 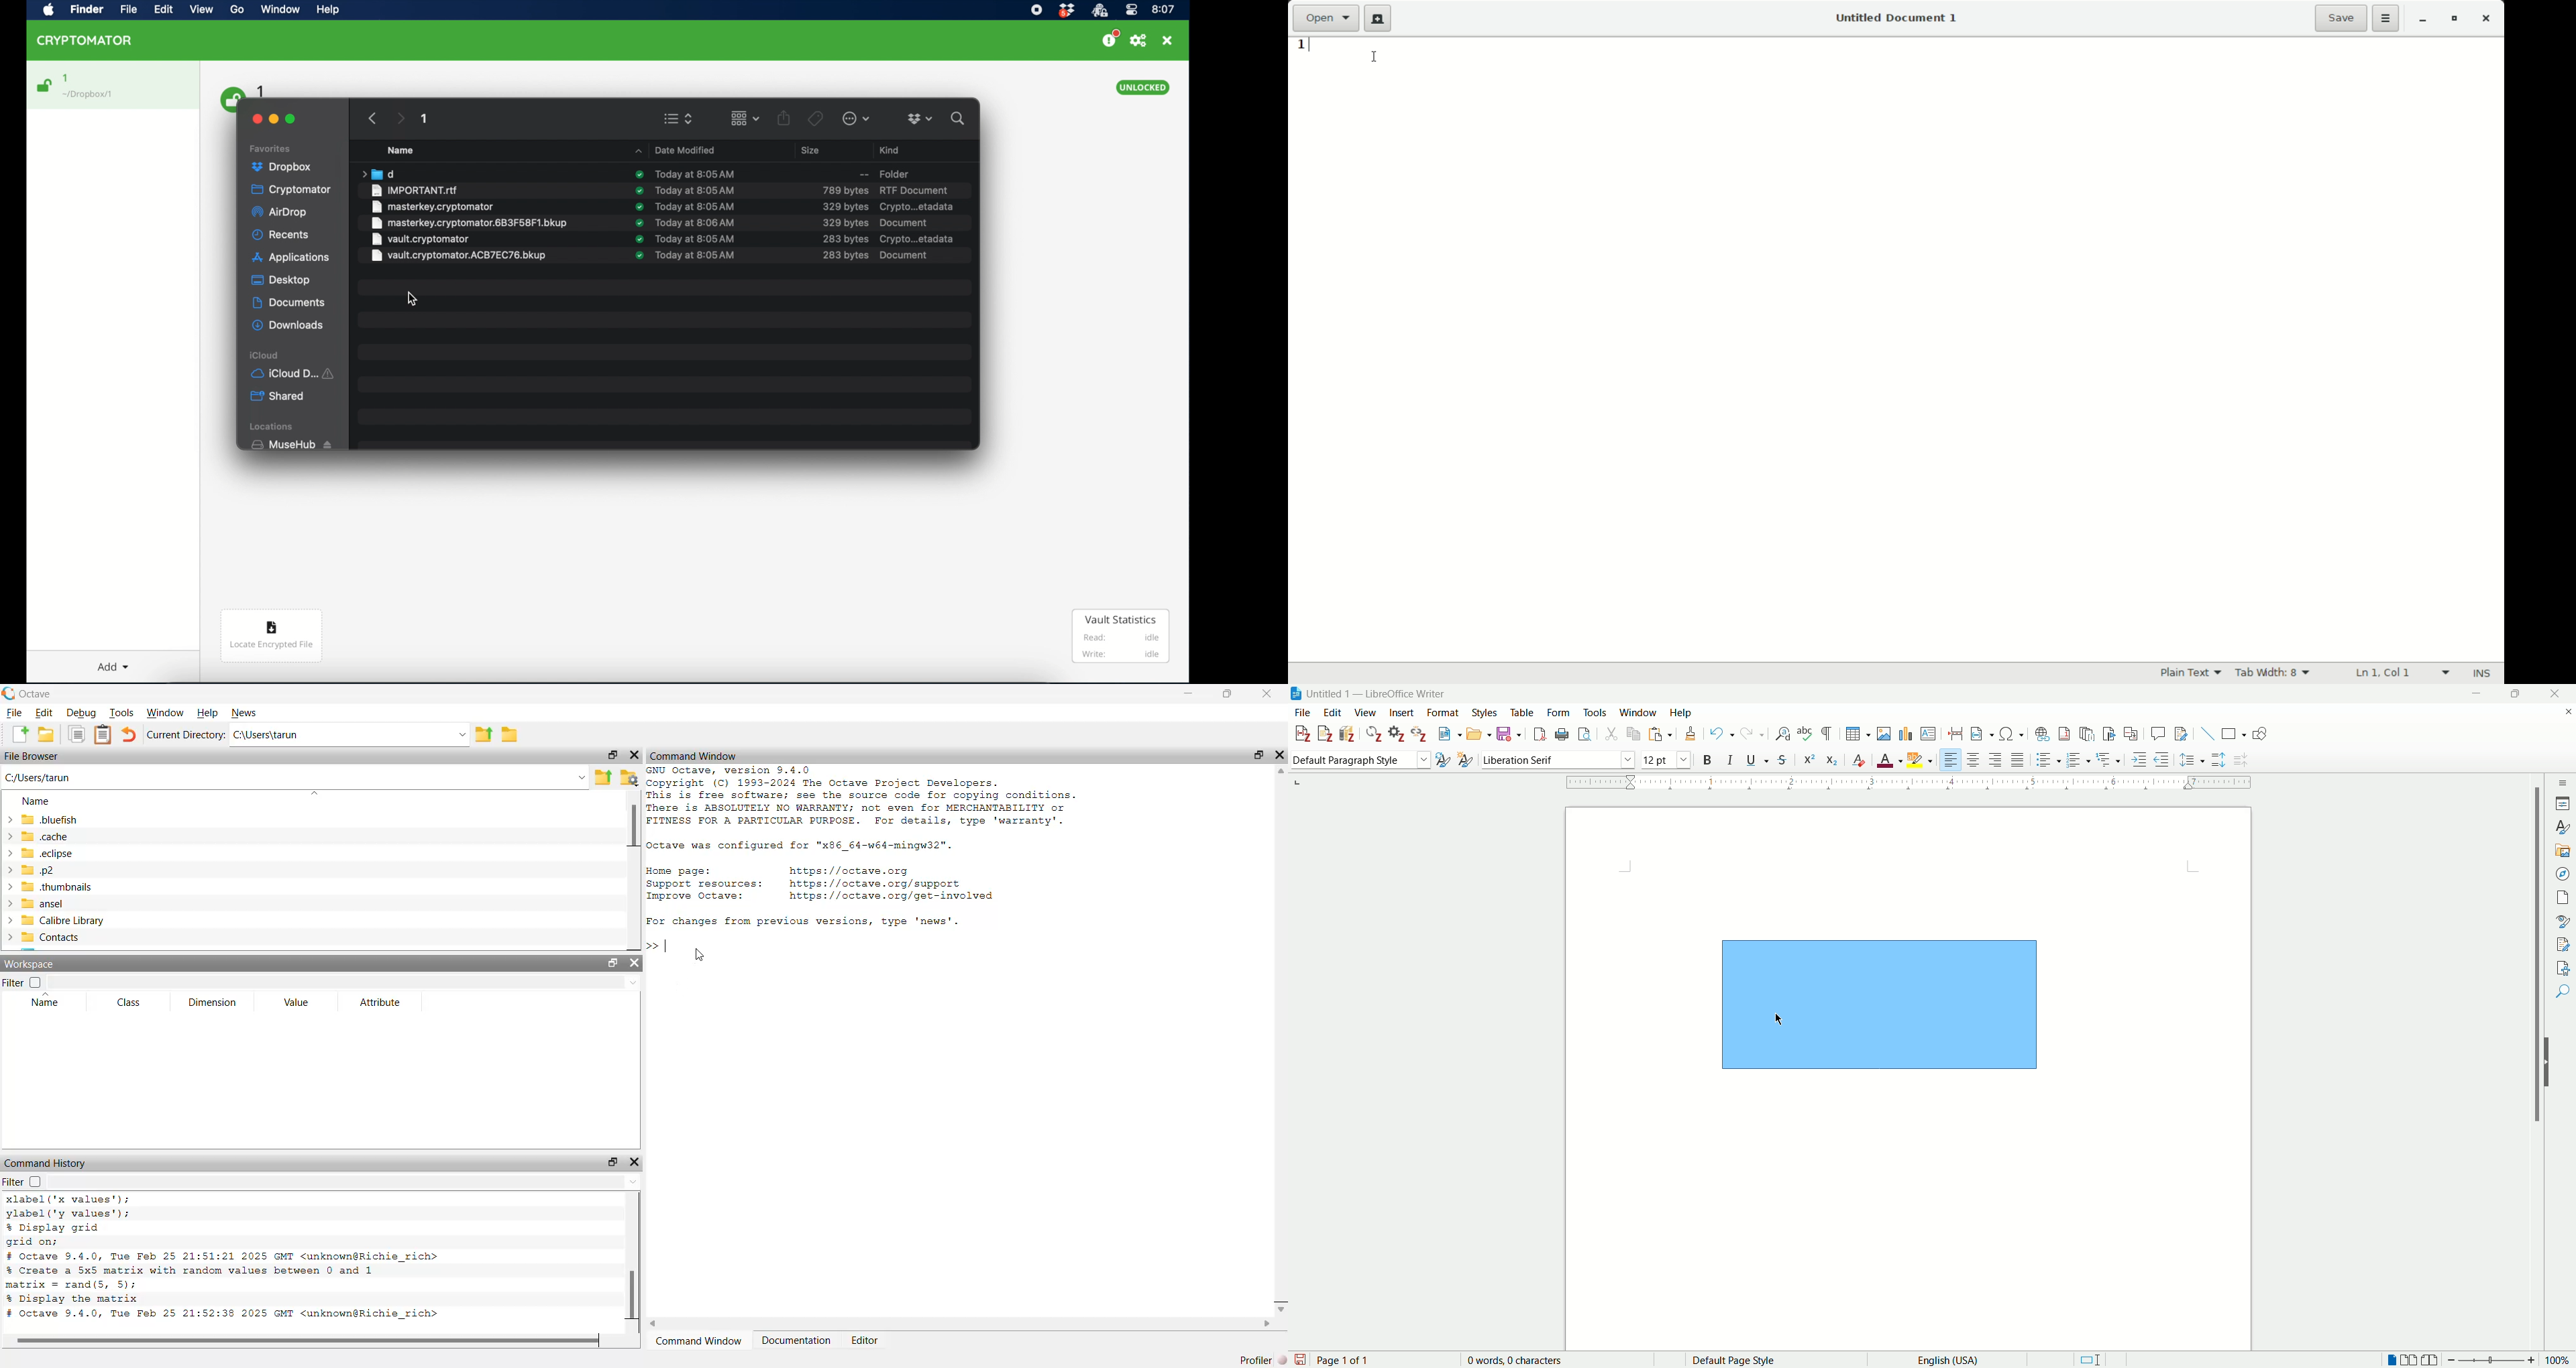 I want to click on page 1 of 1, so click(x=1346, y=1359).